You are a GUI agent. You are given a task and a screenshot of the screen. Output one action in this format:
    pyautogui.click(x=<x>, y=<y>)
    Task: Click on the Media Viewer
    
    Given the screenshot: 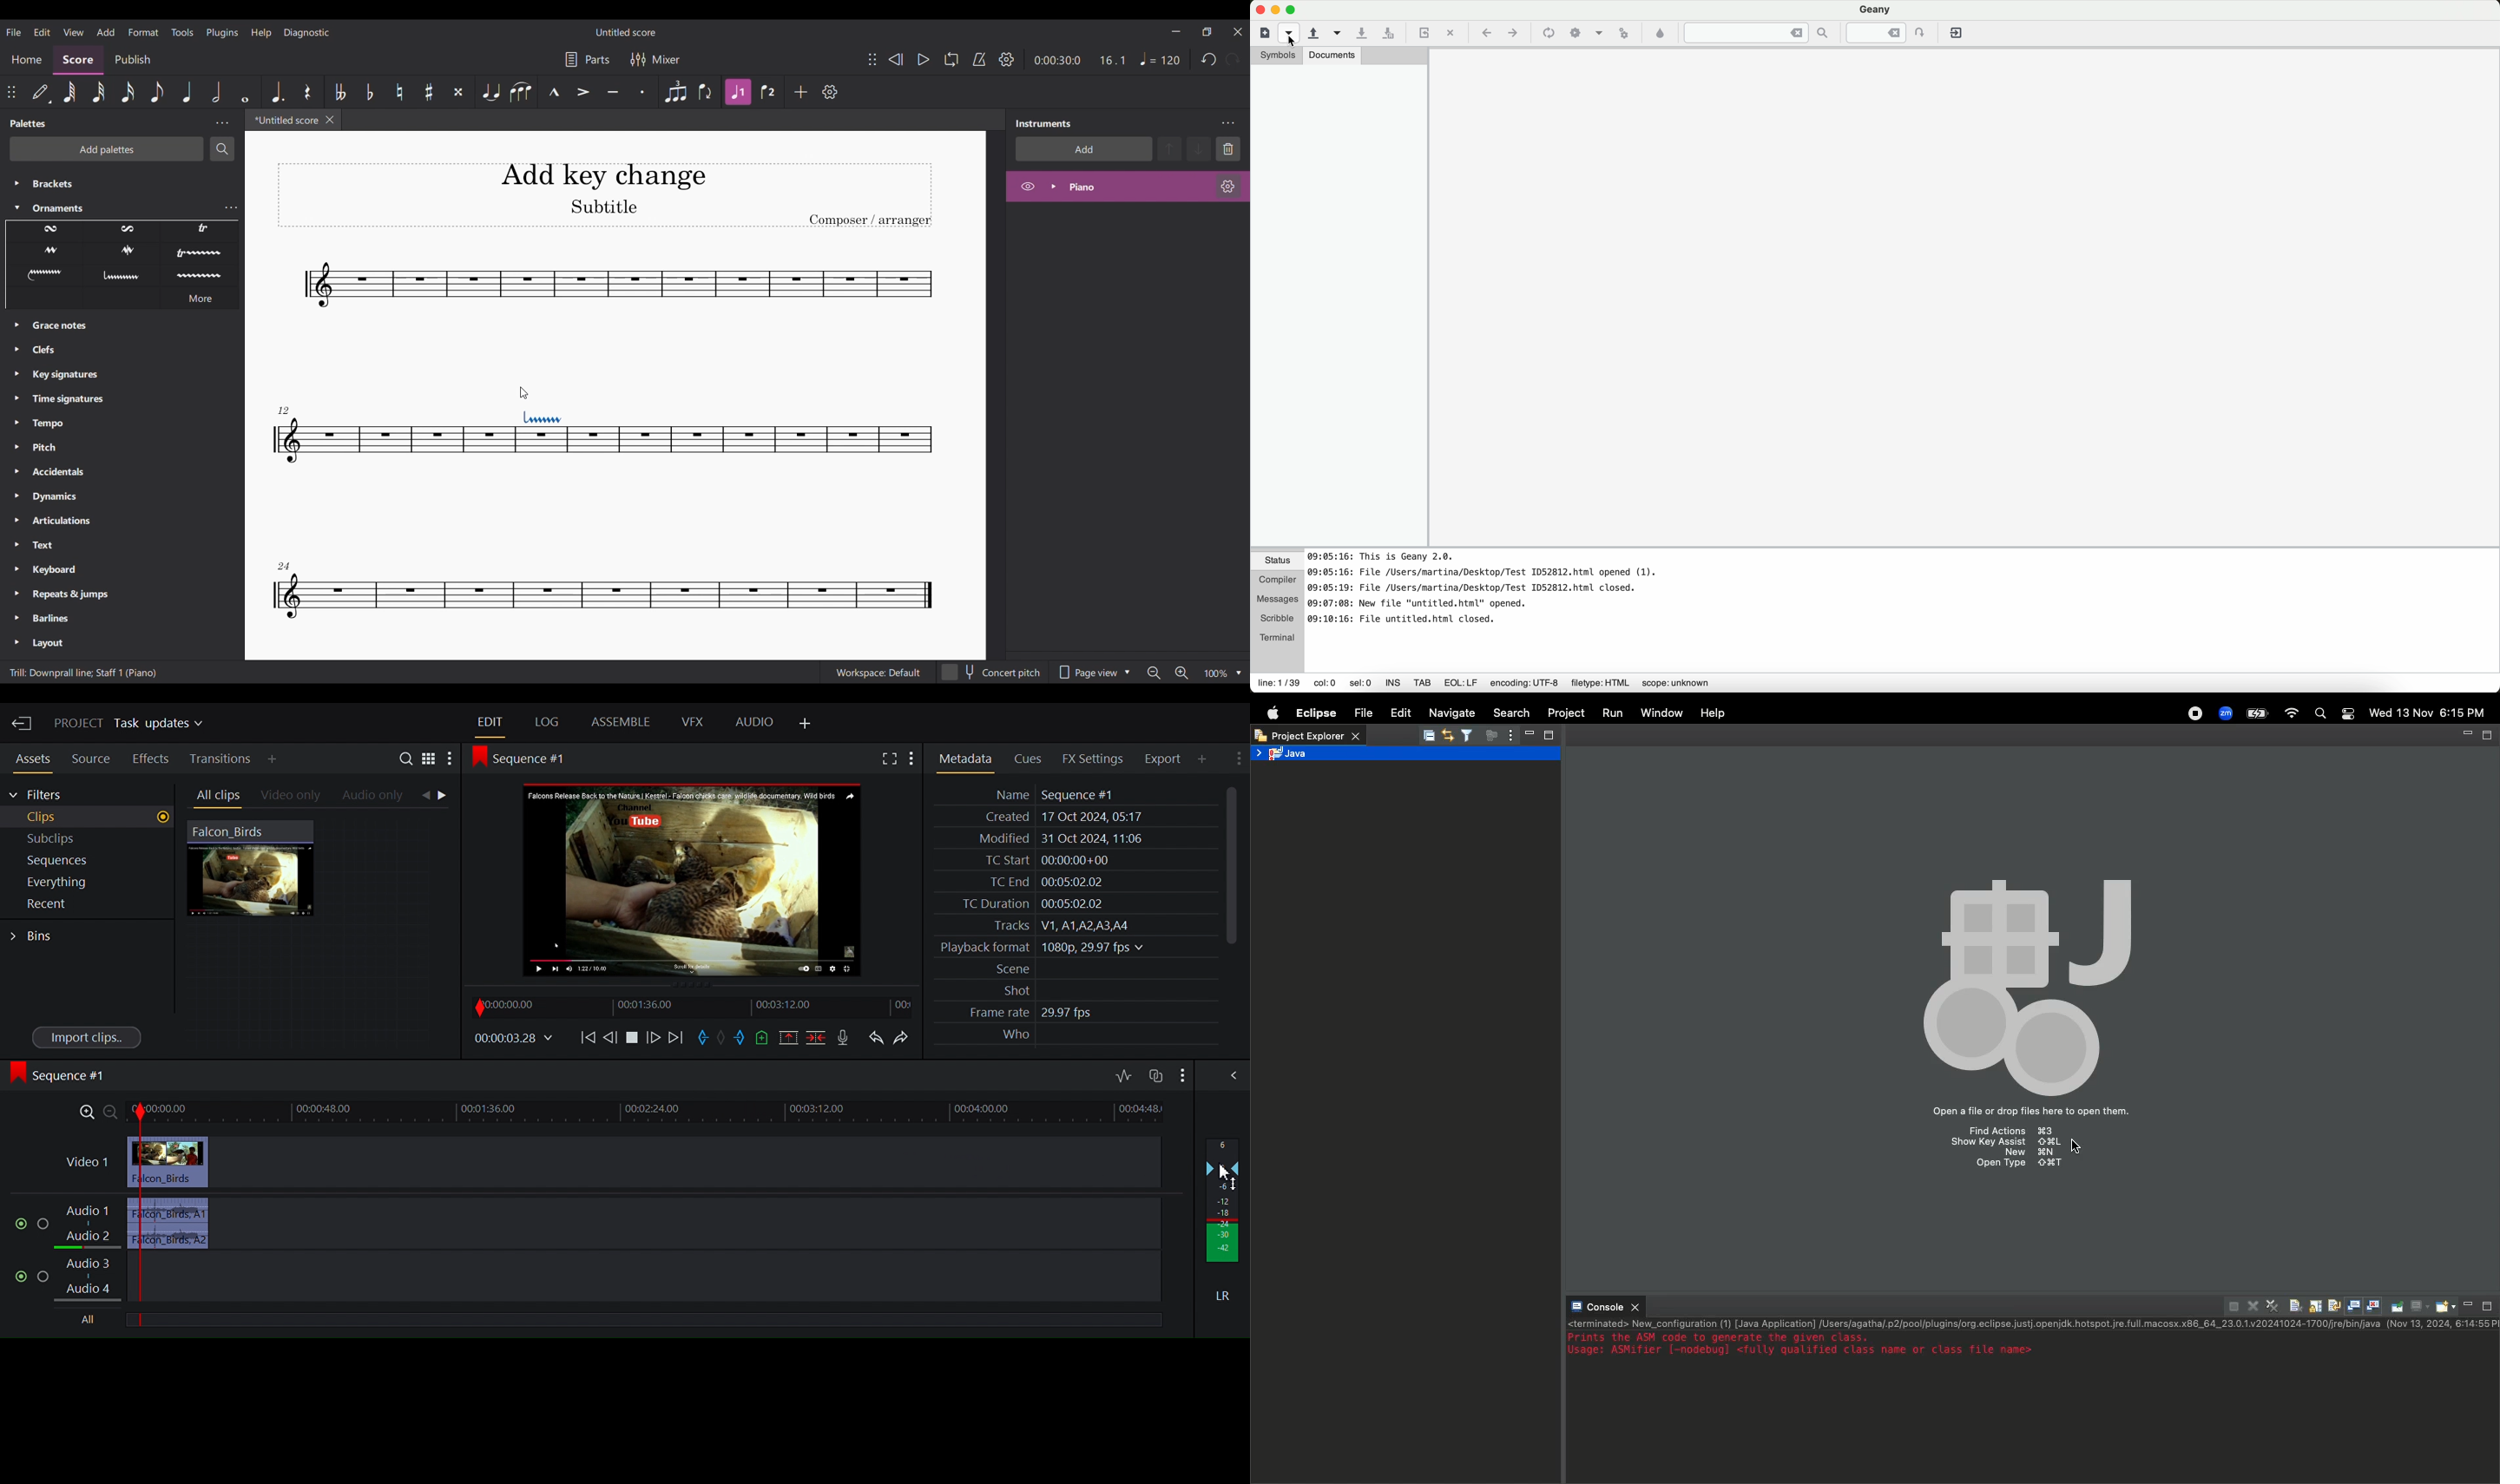 What is the action you would take?
    pyautogui.click(x=691, y=878)
    